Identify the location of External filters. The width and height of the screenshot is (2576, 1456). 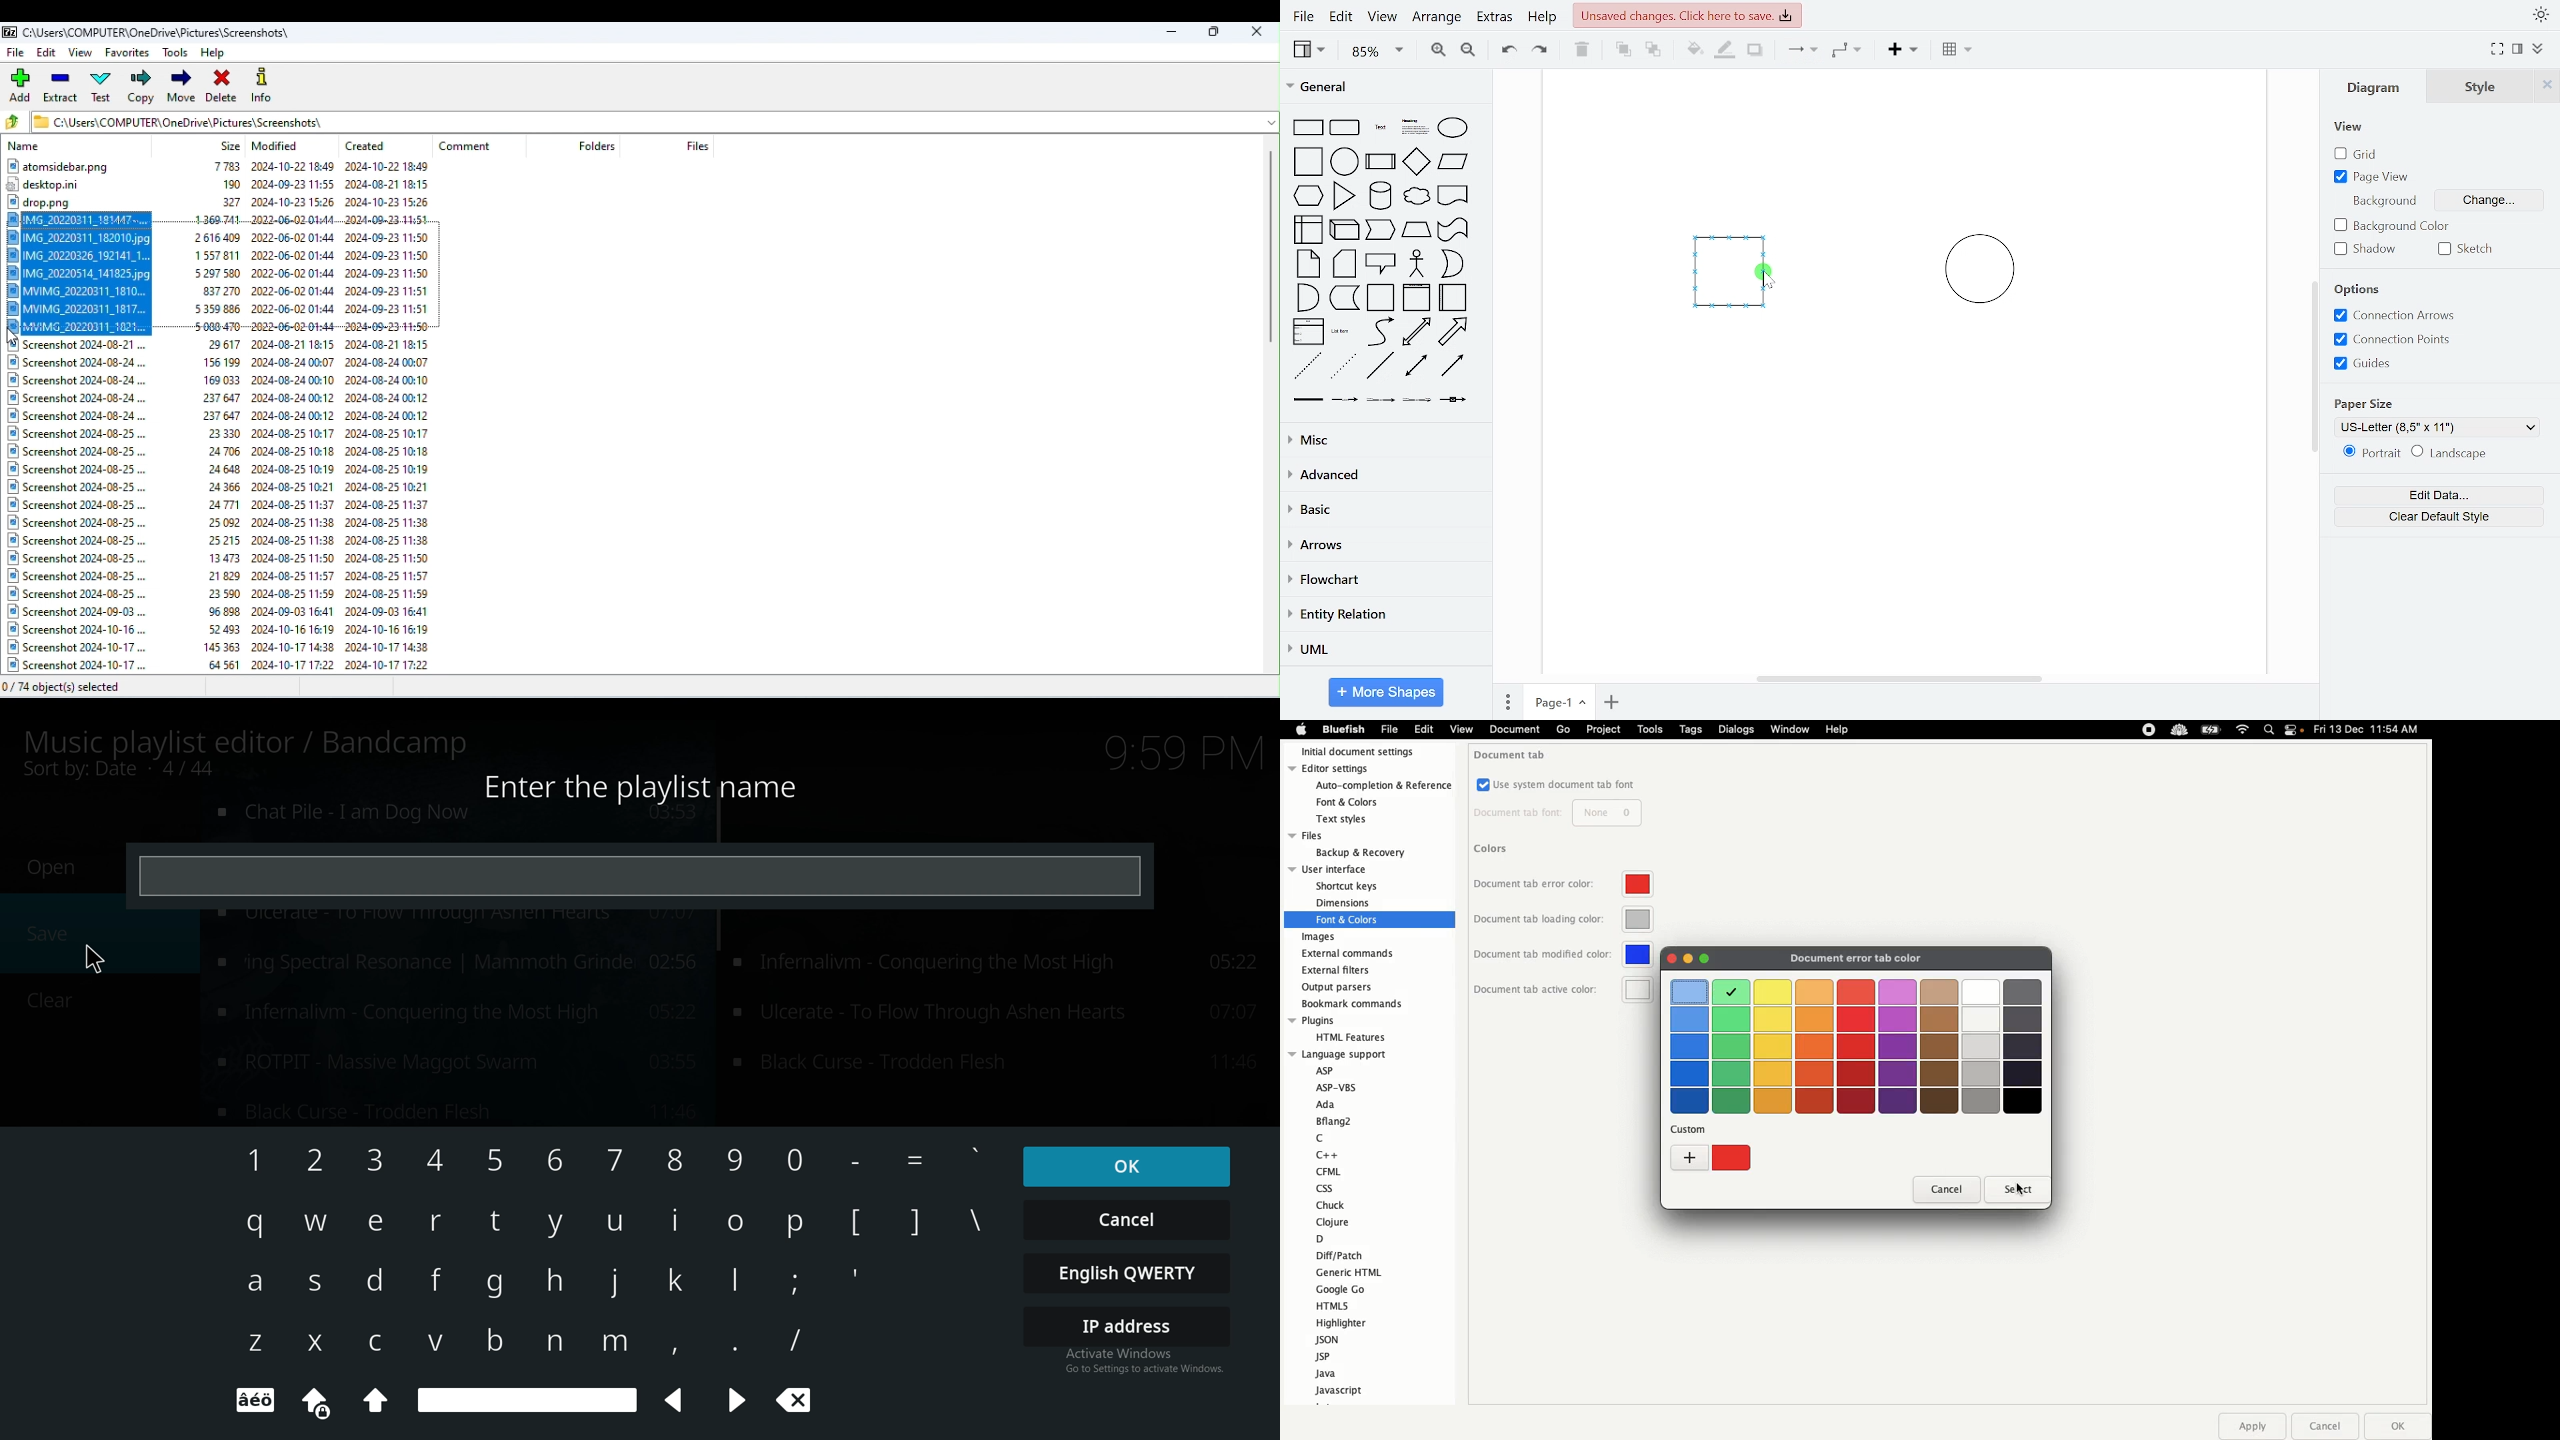
(1338, 970).